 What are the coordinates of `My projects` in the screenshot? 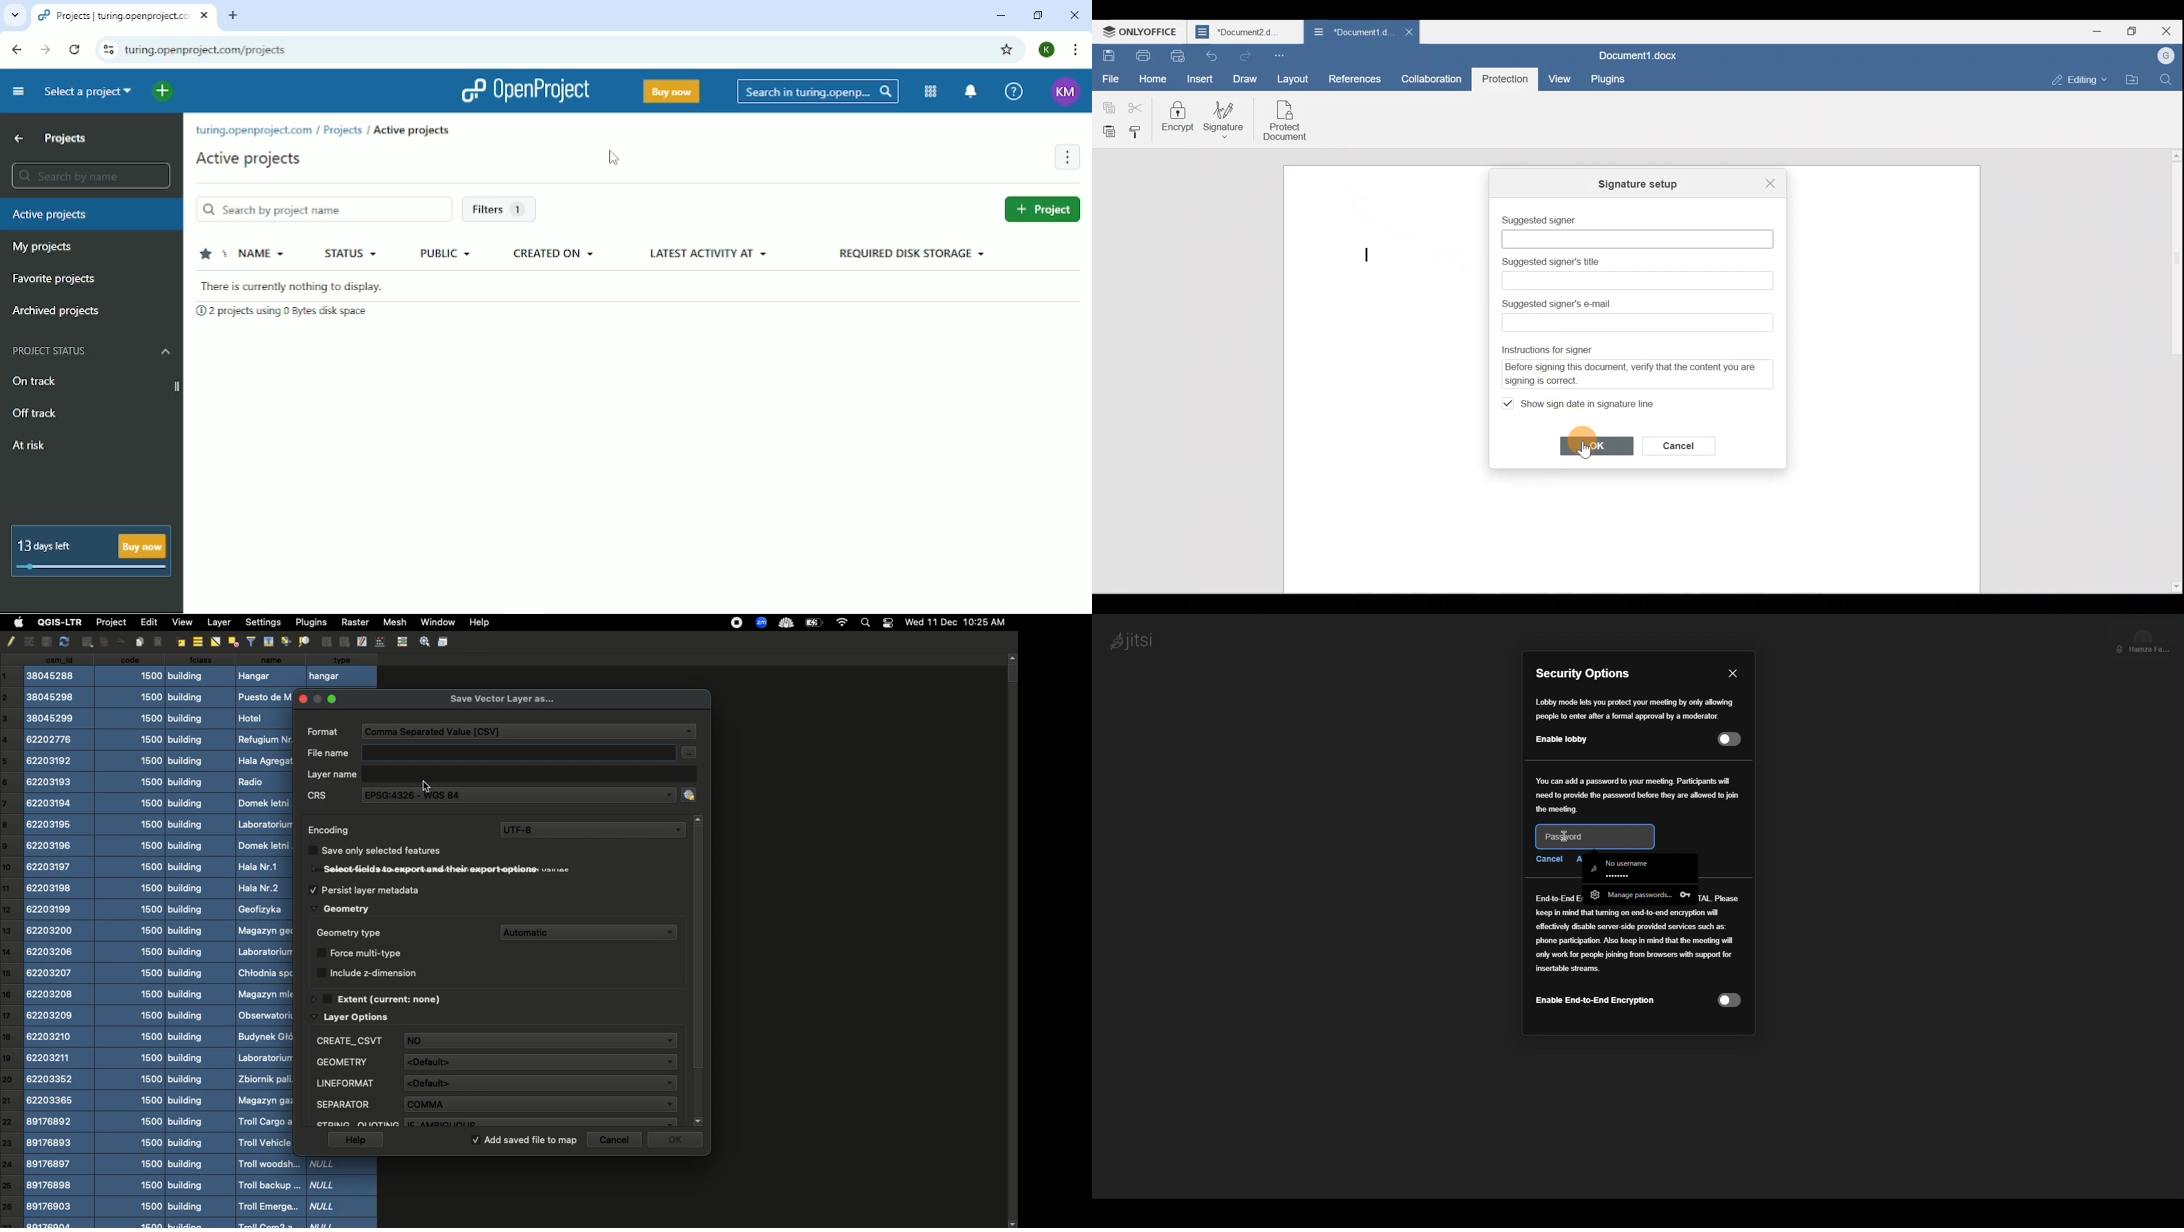 It's located at (42, 248).